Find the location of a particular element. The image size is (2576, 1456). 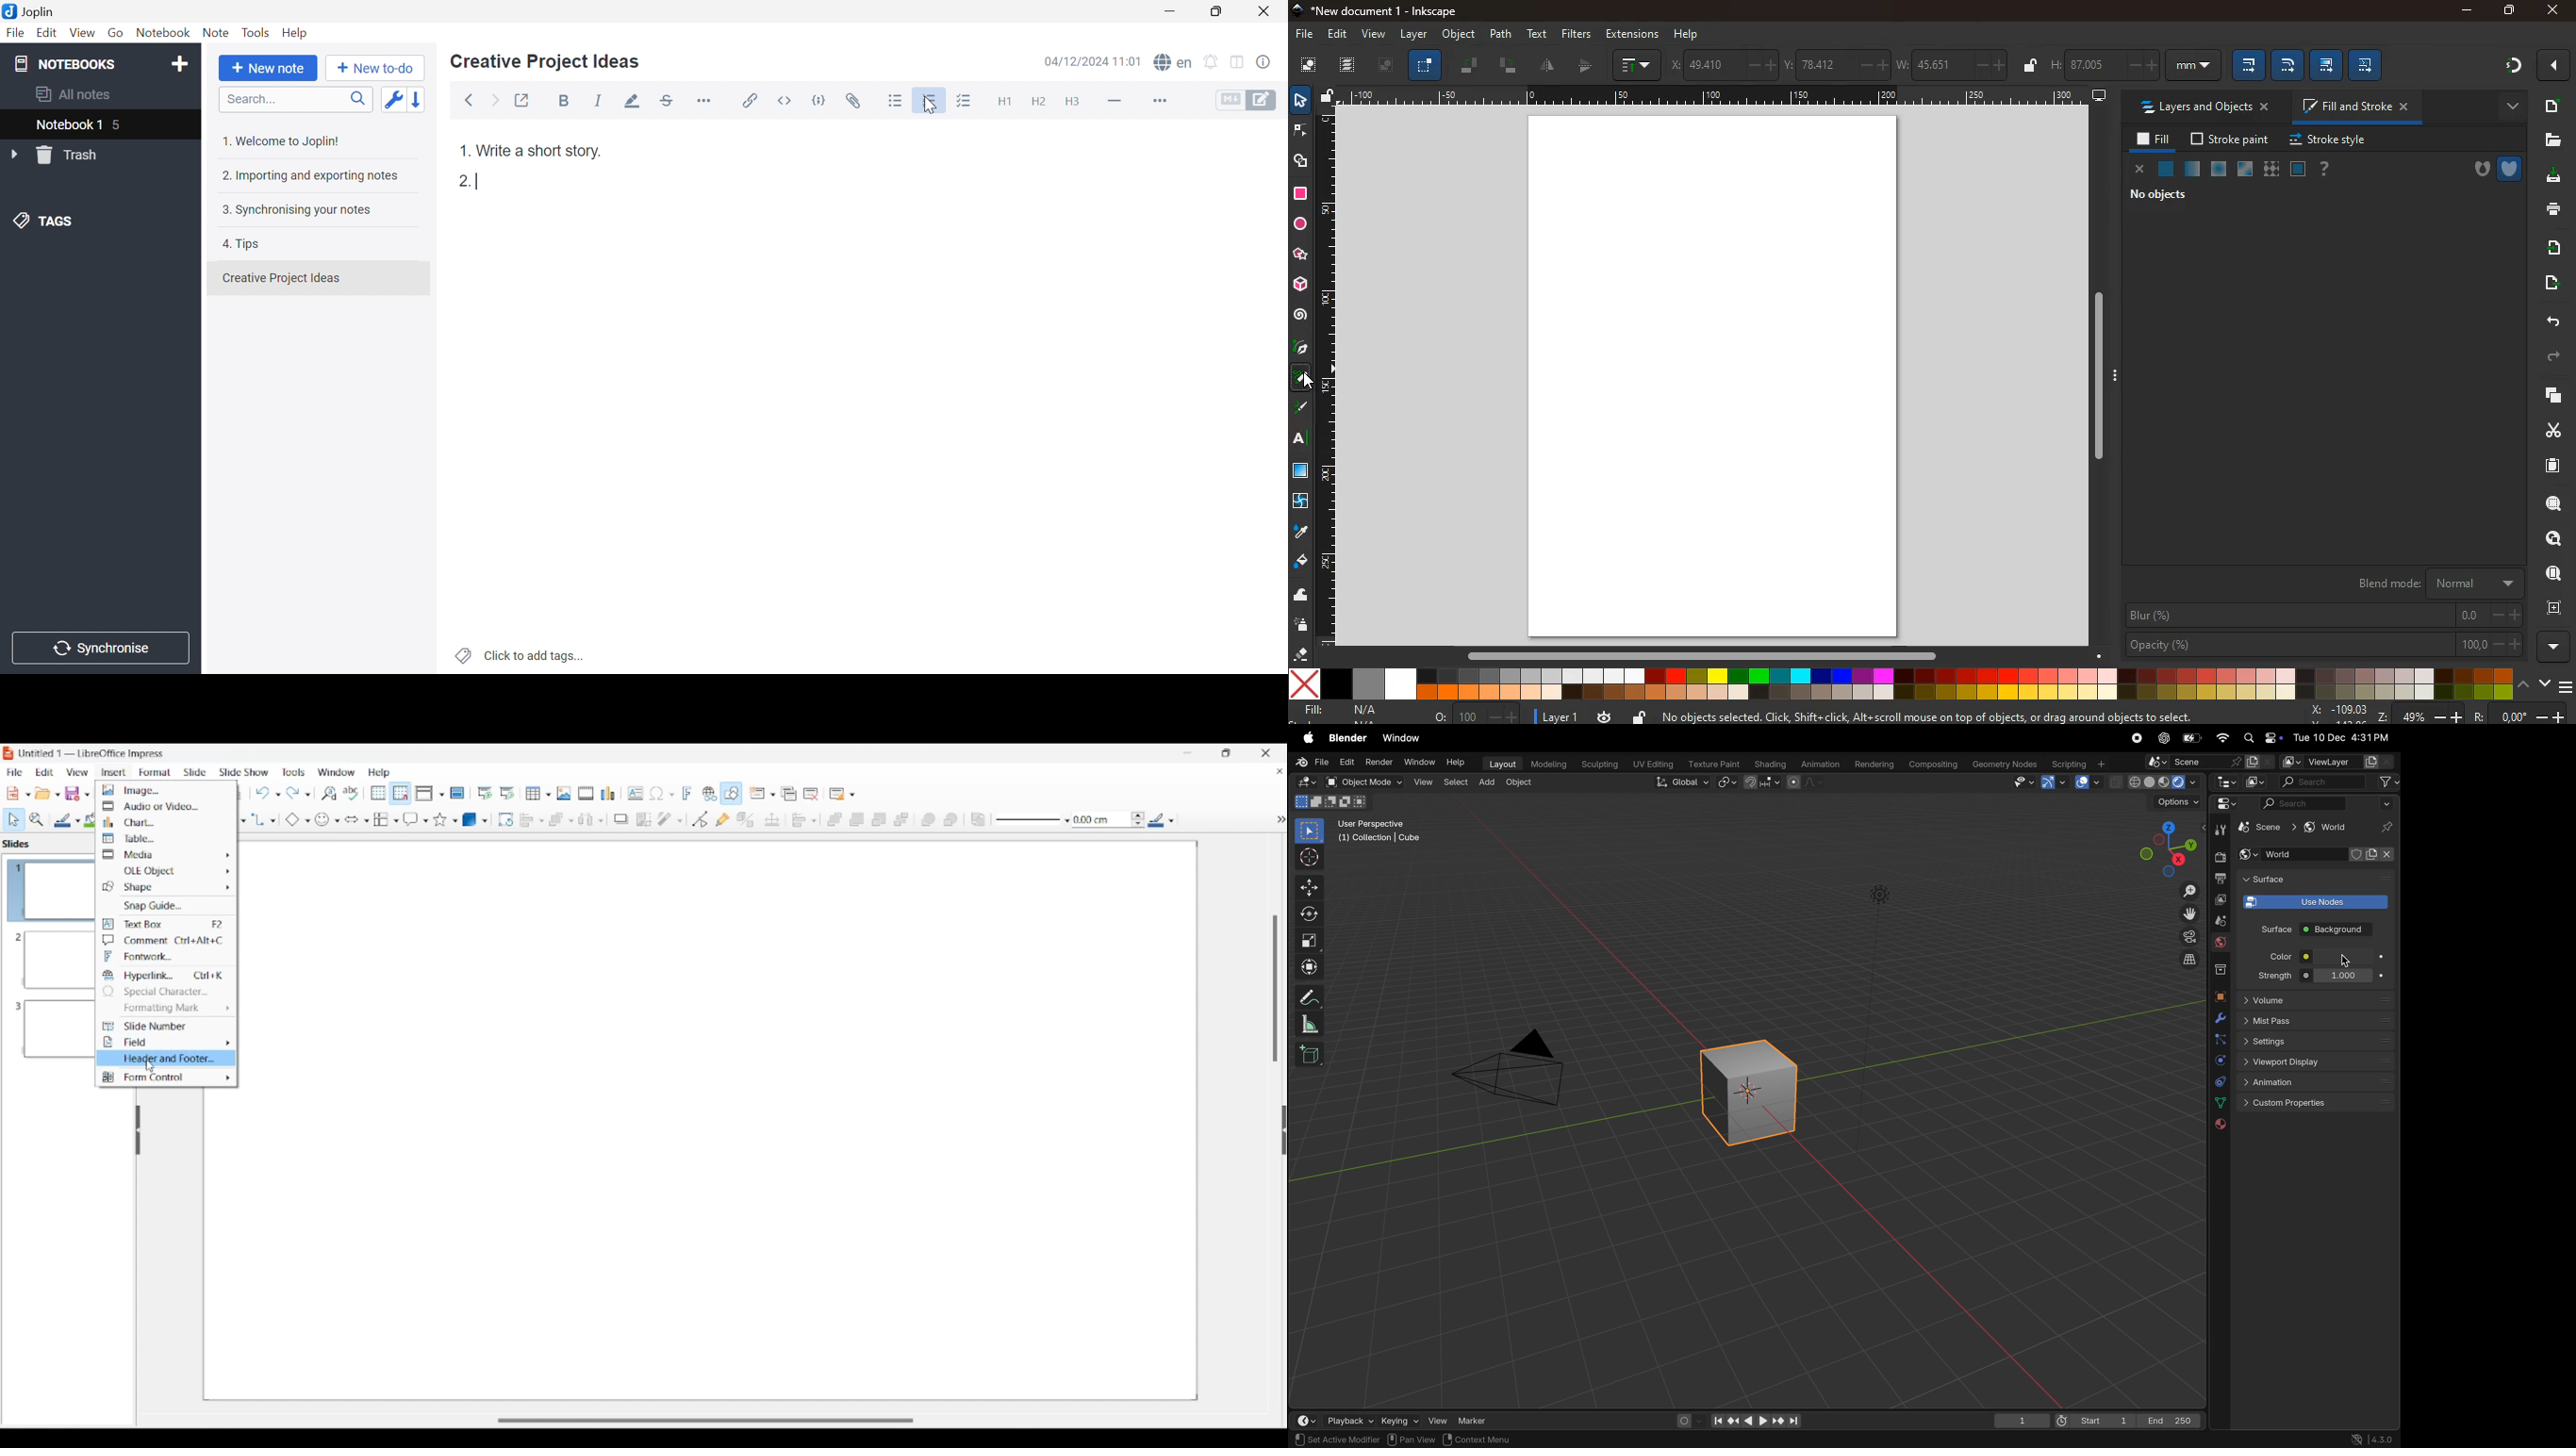

Slider is located at coordinates (715, 1416).